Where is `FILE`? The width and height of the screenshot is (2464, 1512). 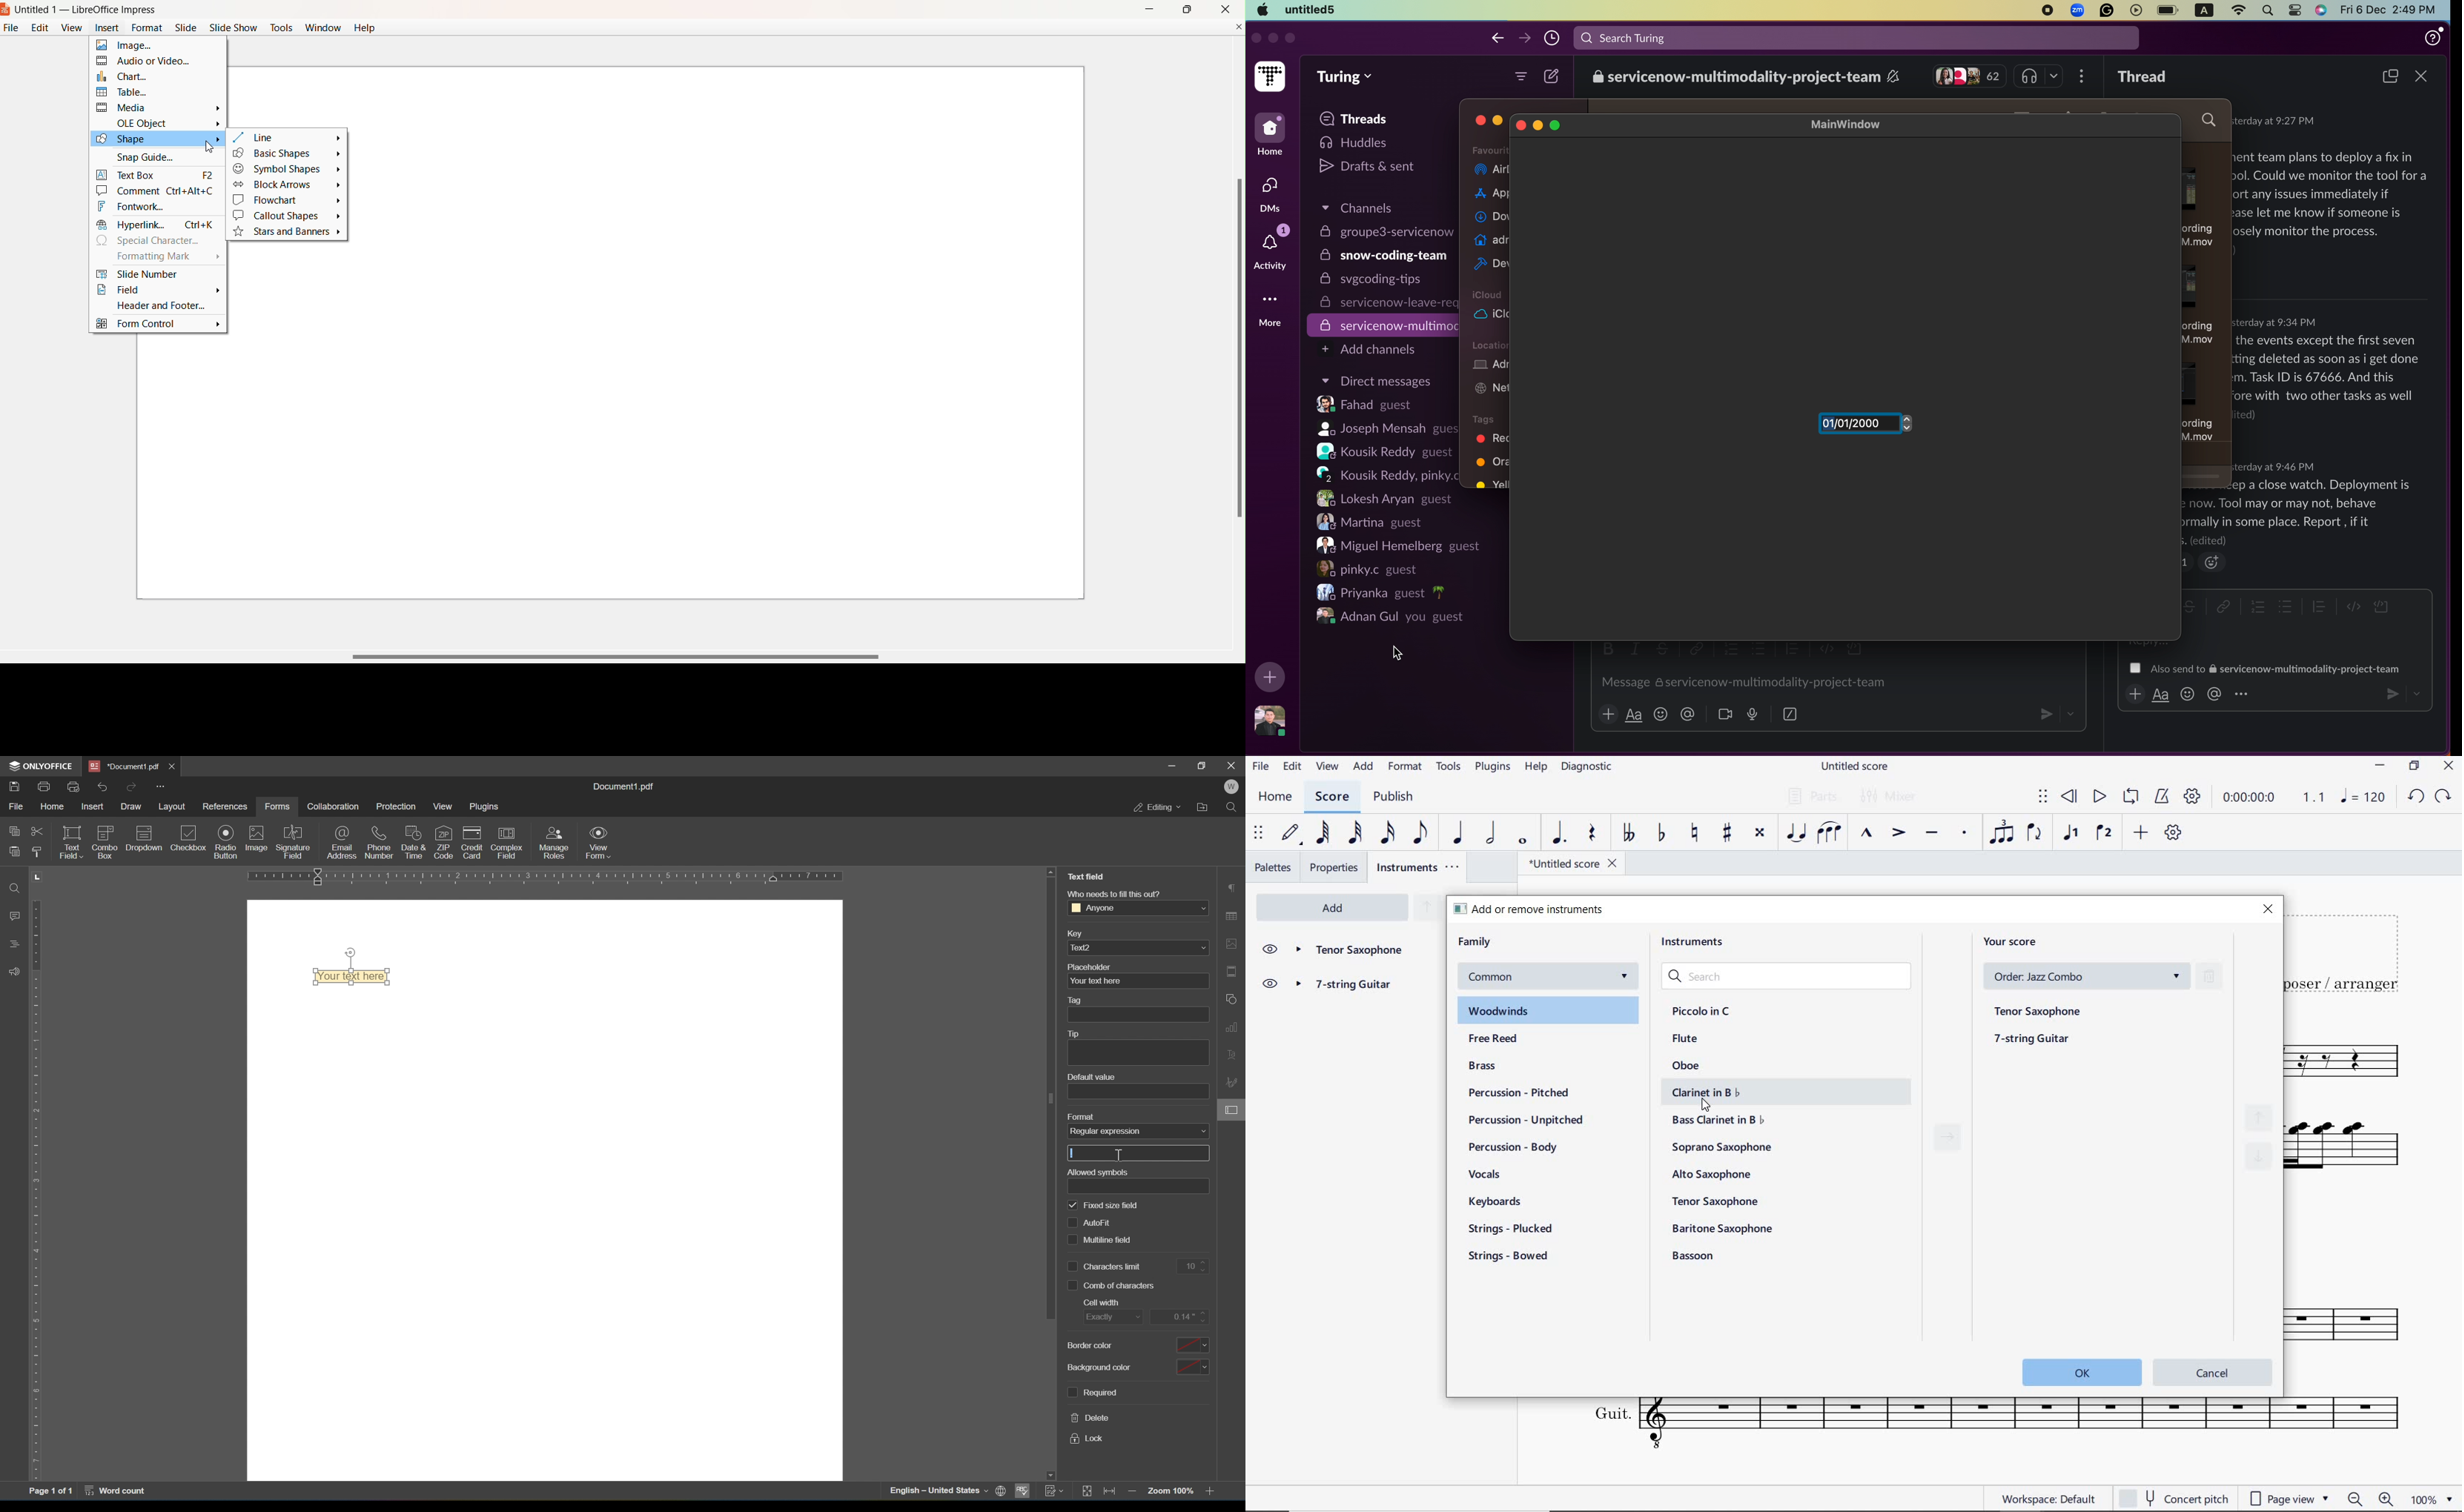 FILE is located at coordinates (1261, 765).